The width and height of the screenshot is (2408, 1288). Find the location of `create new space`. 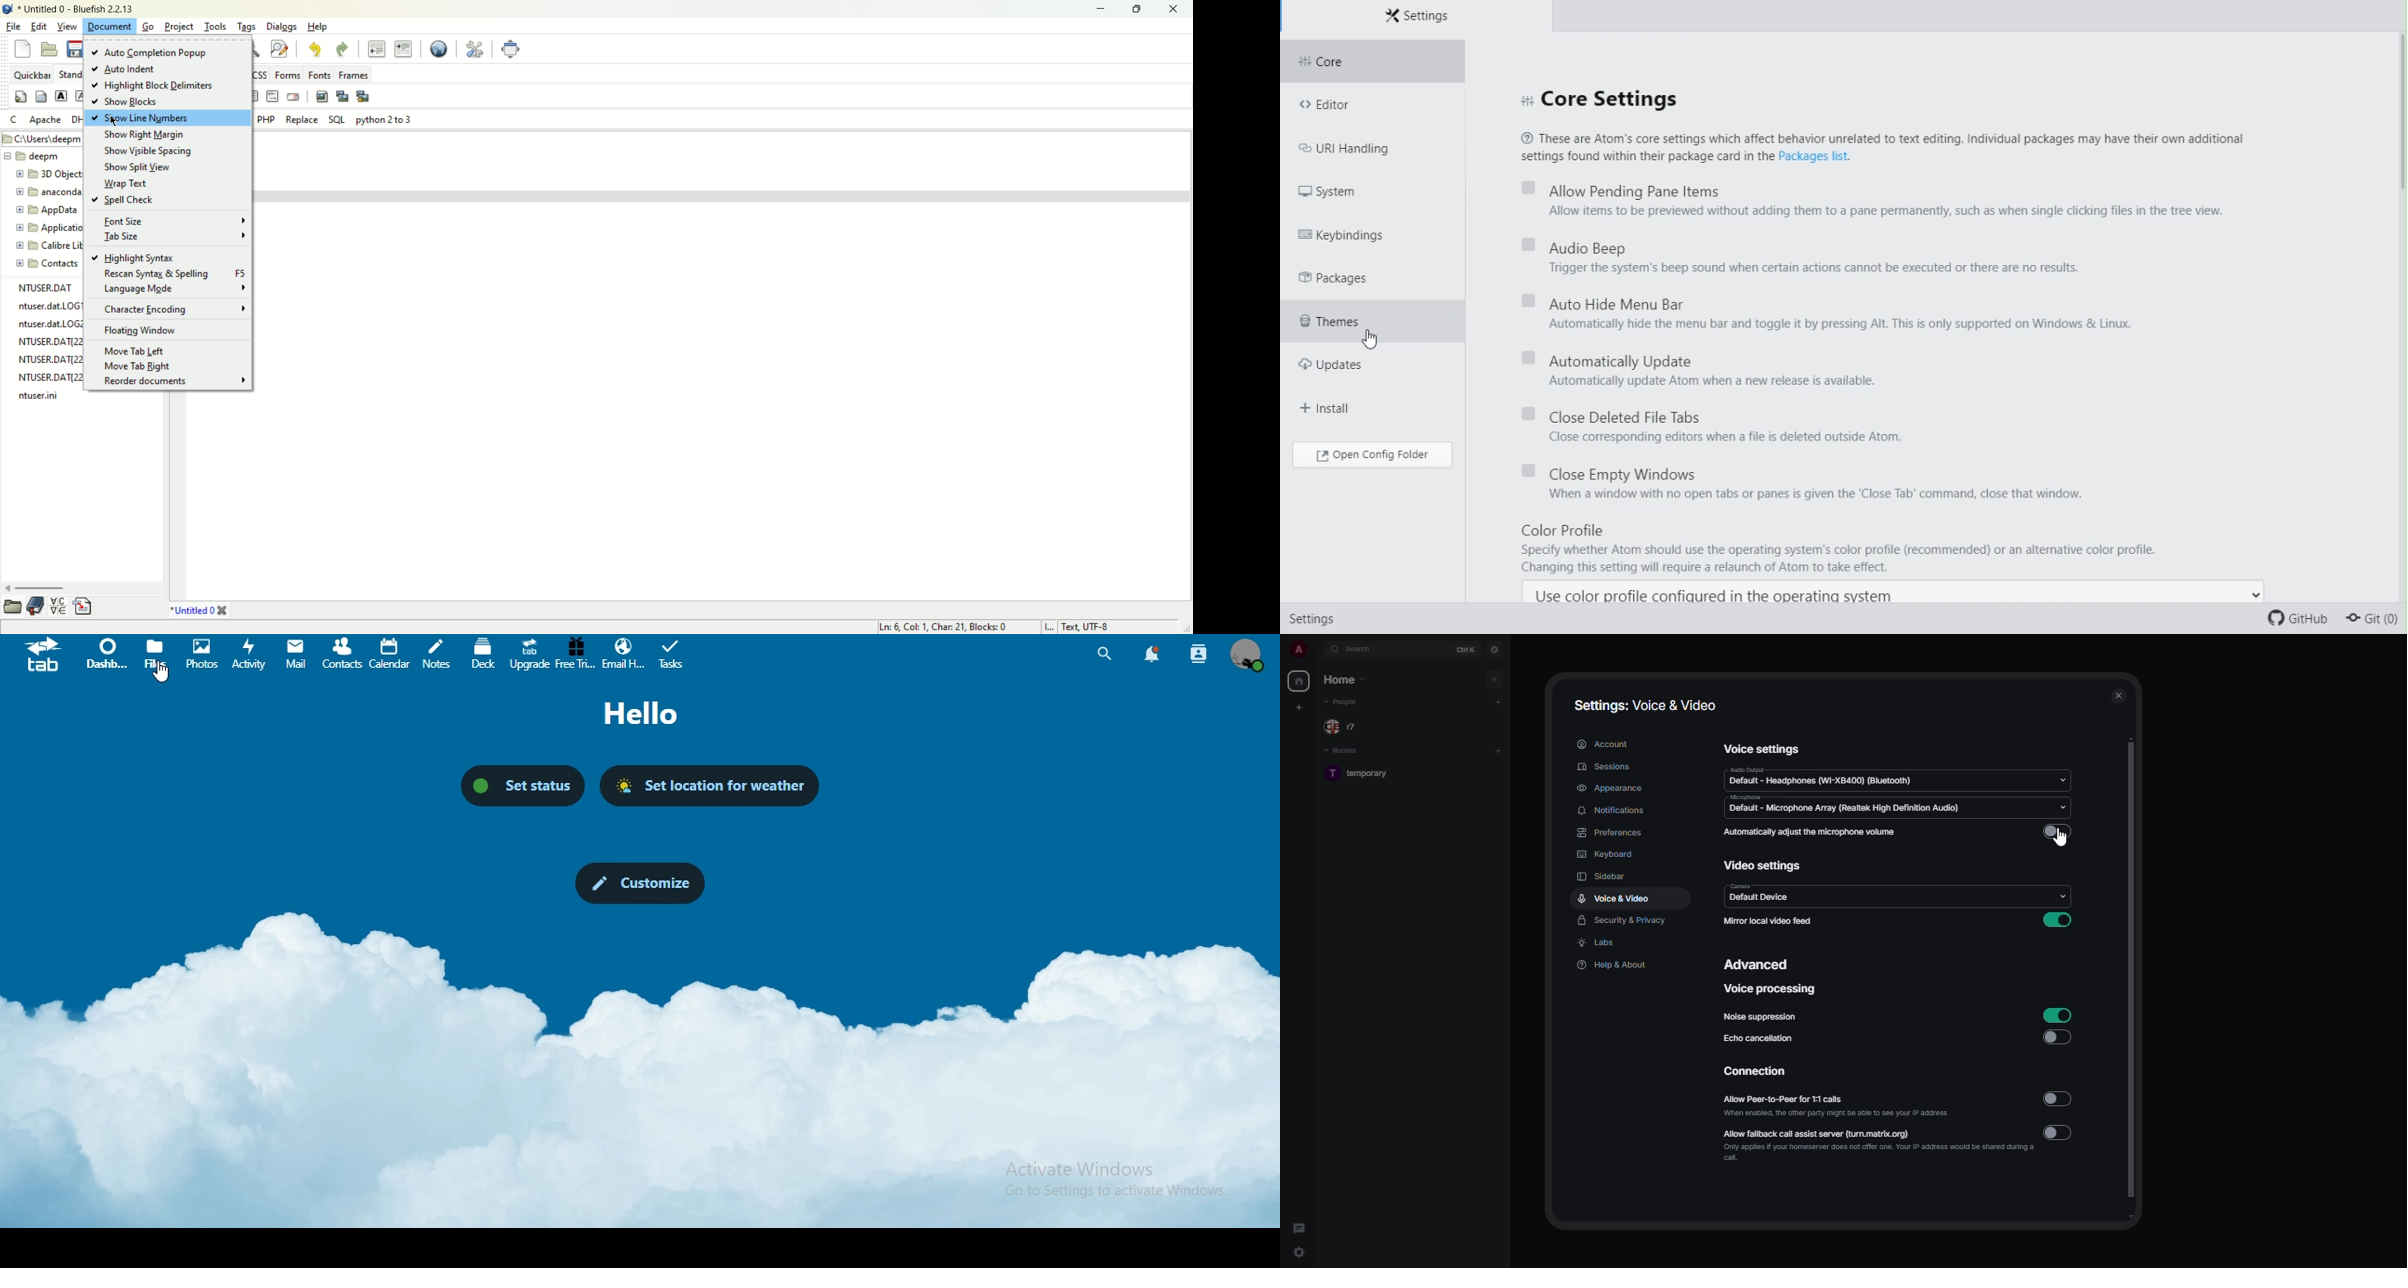

create new space is located at coordinates (1299, 707).